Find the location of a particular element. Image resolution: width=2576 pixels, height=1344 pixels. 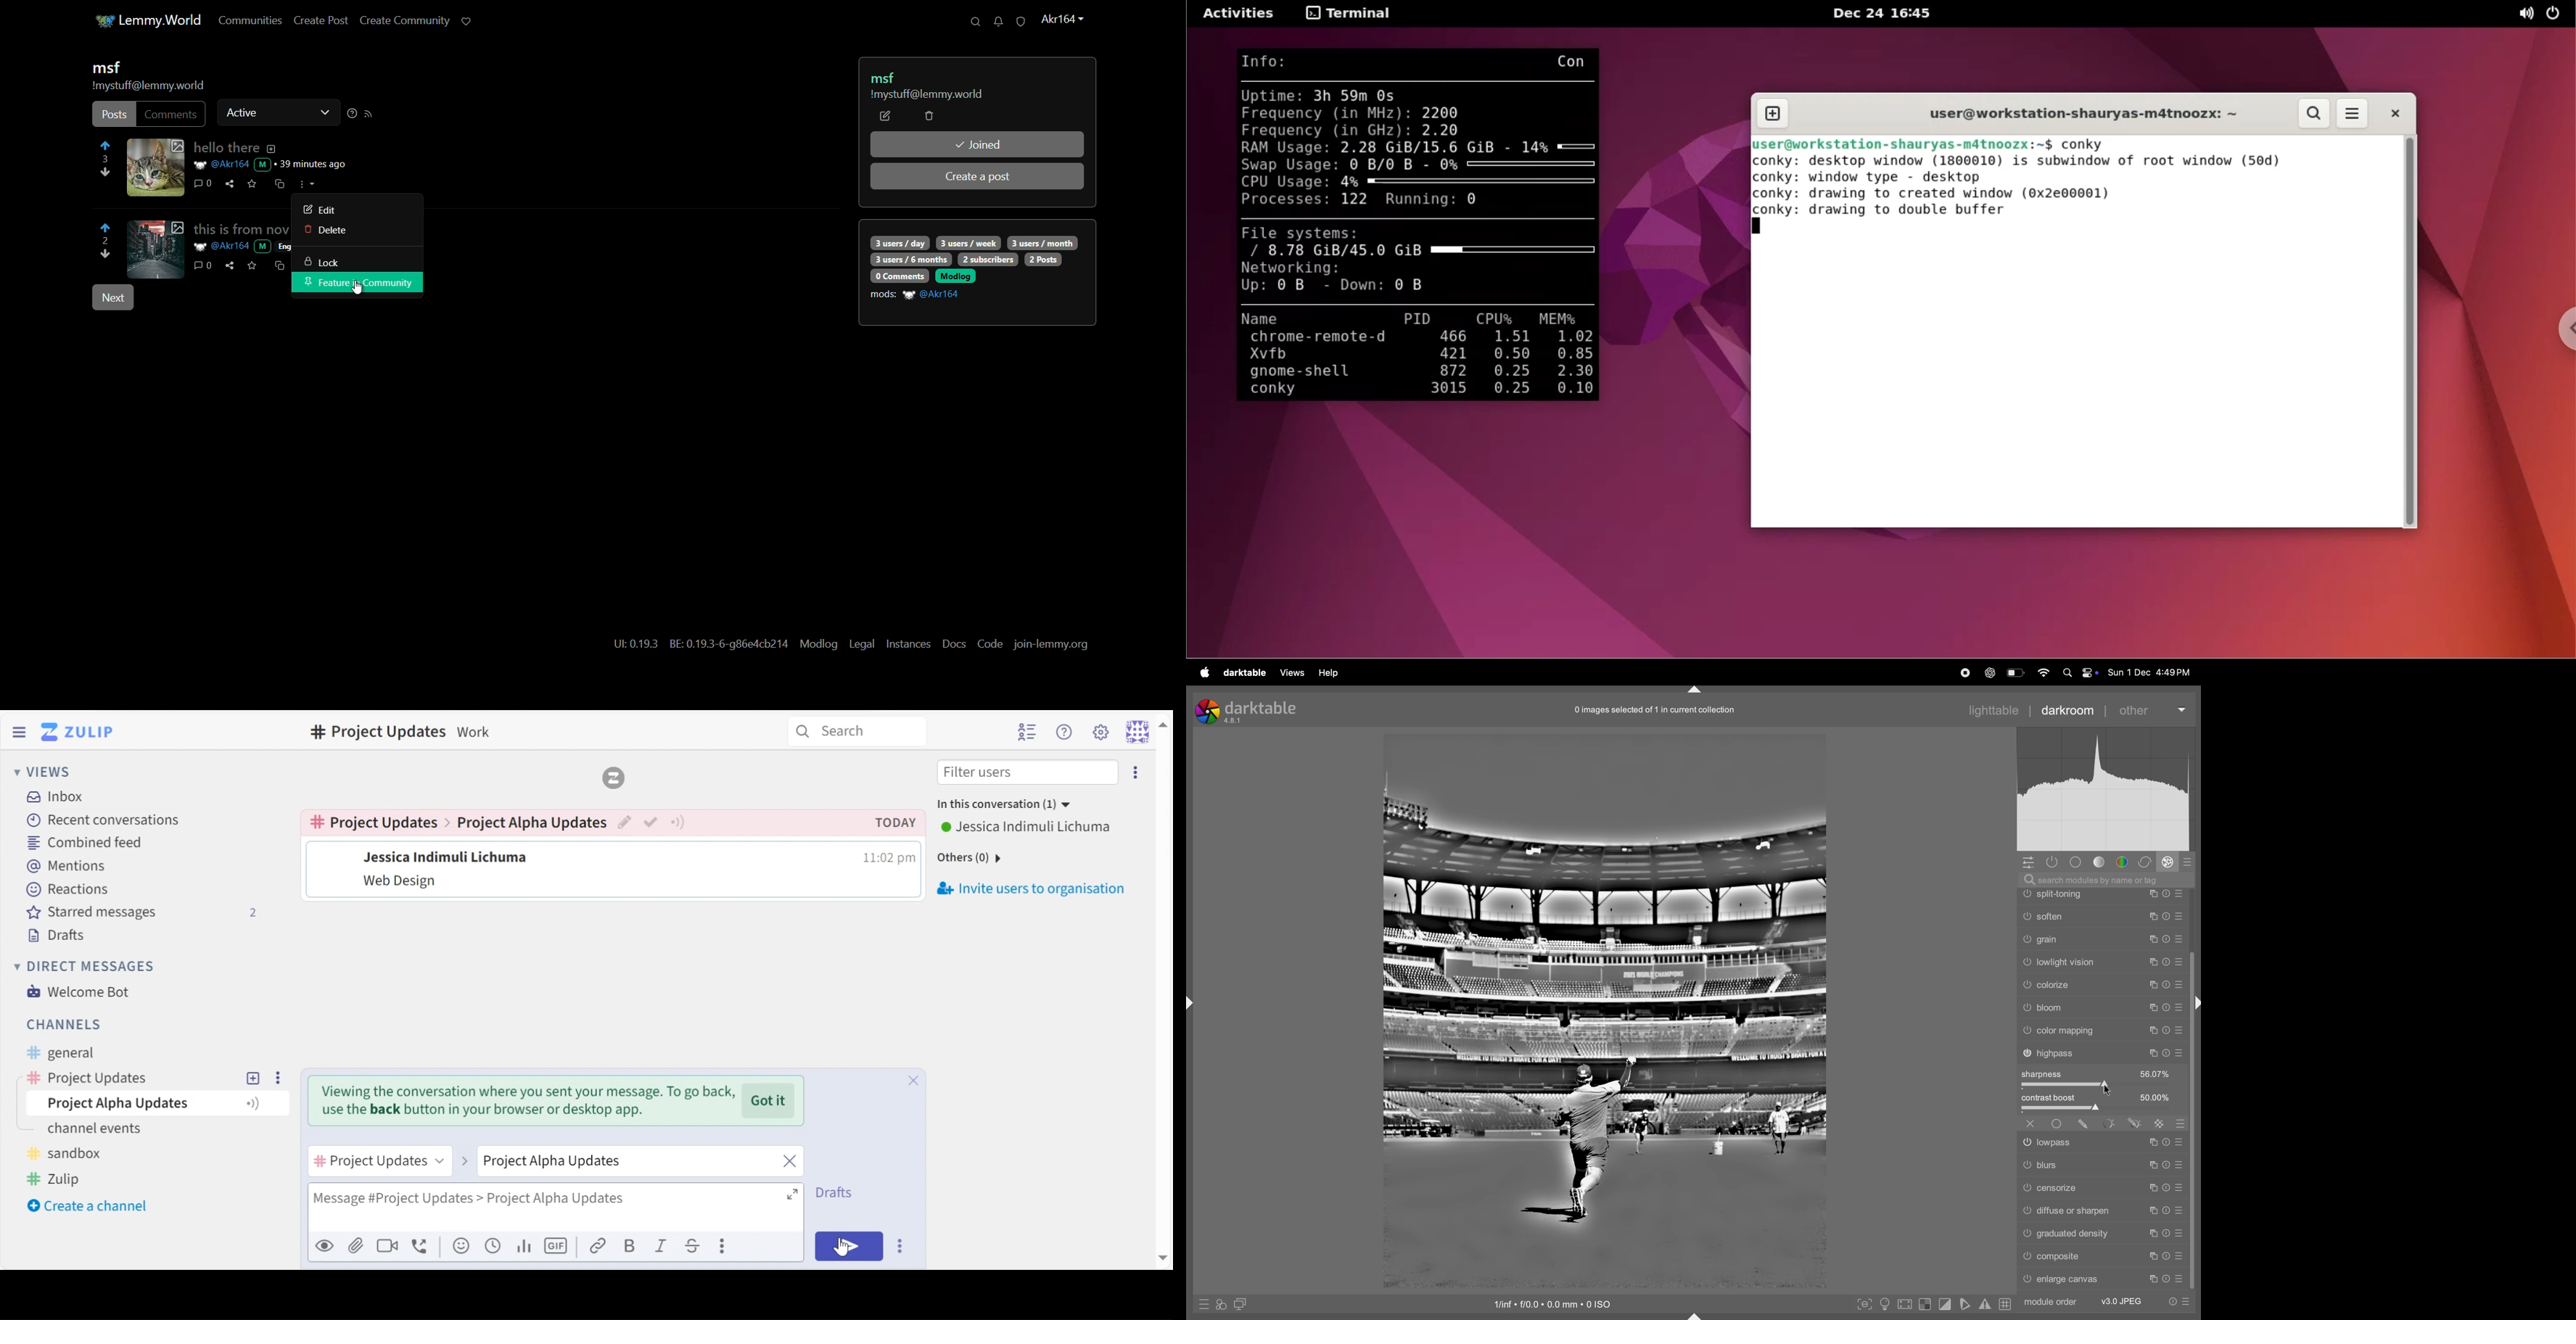

views is located at coordinates (1291, 673).